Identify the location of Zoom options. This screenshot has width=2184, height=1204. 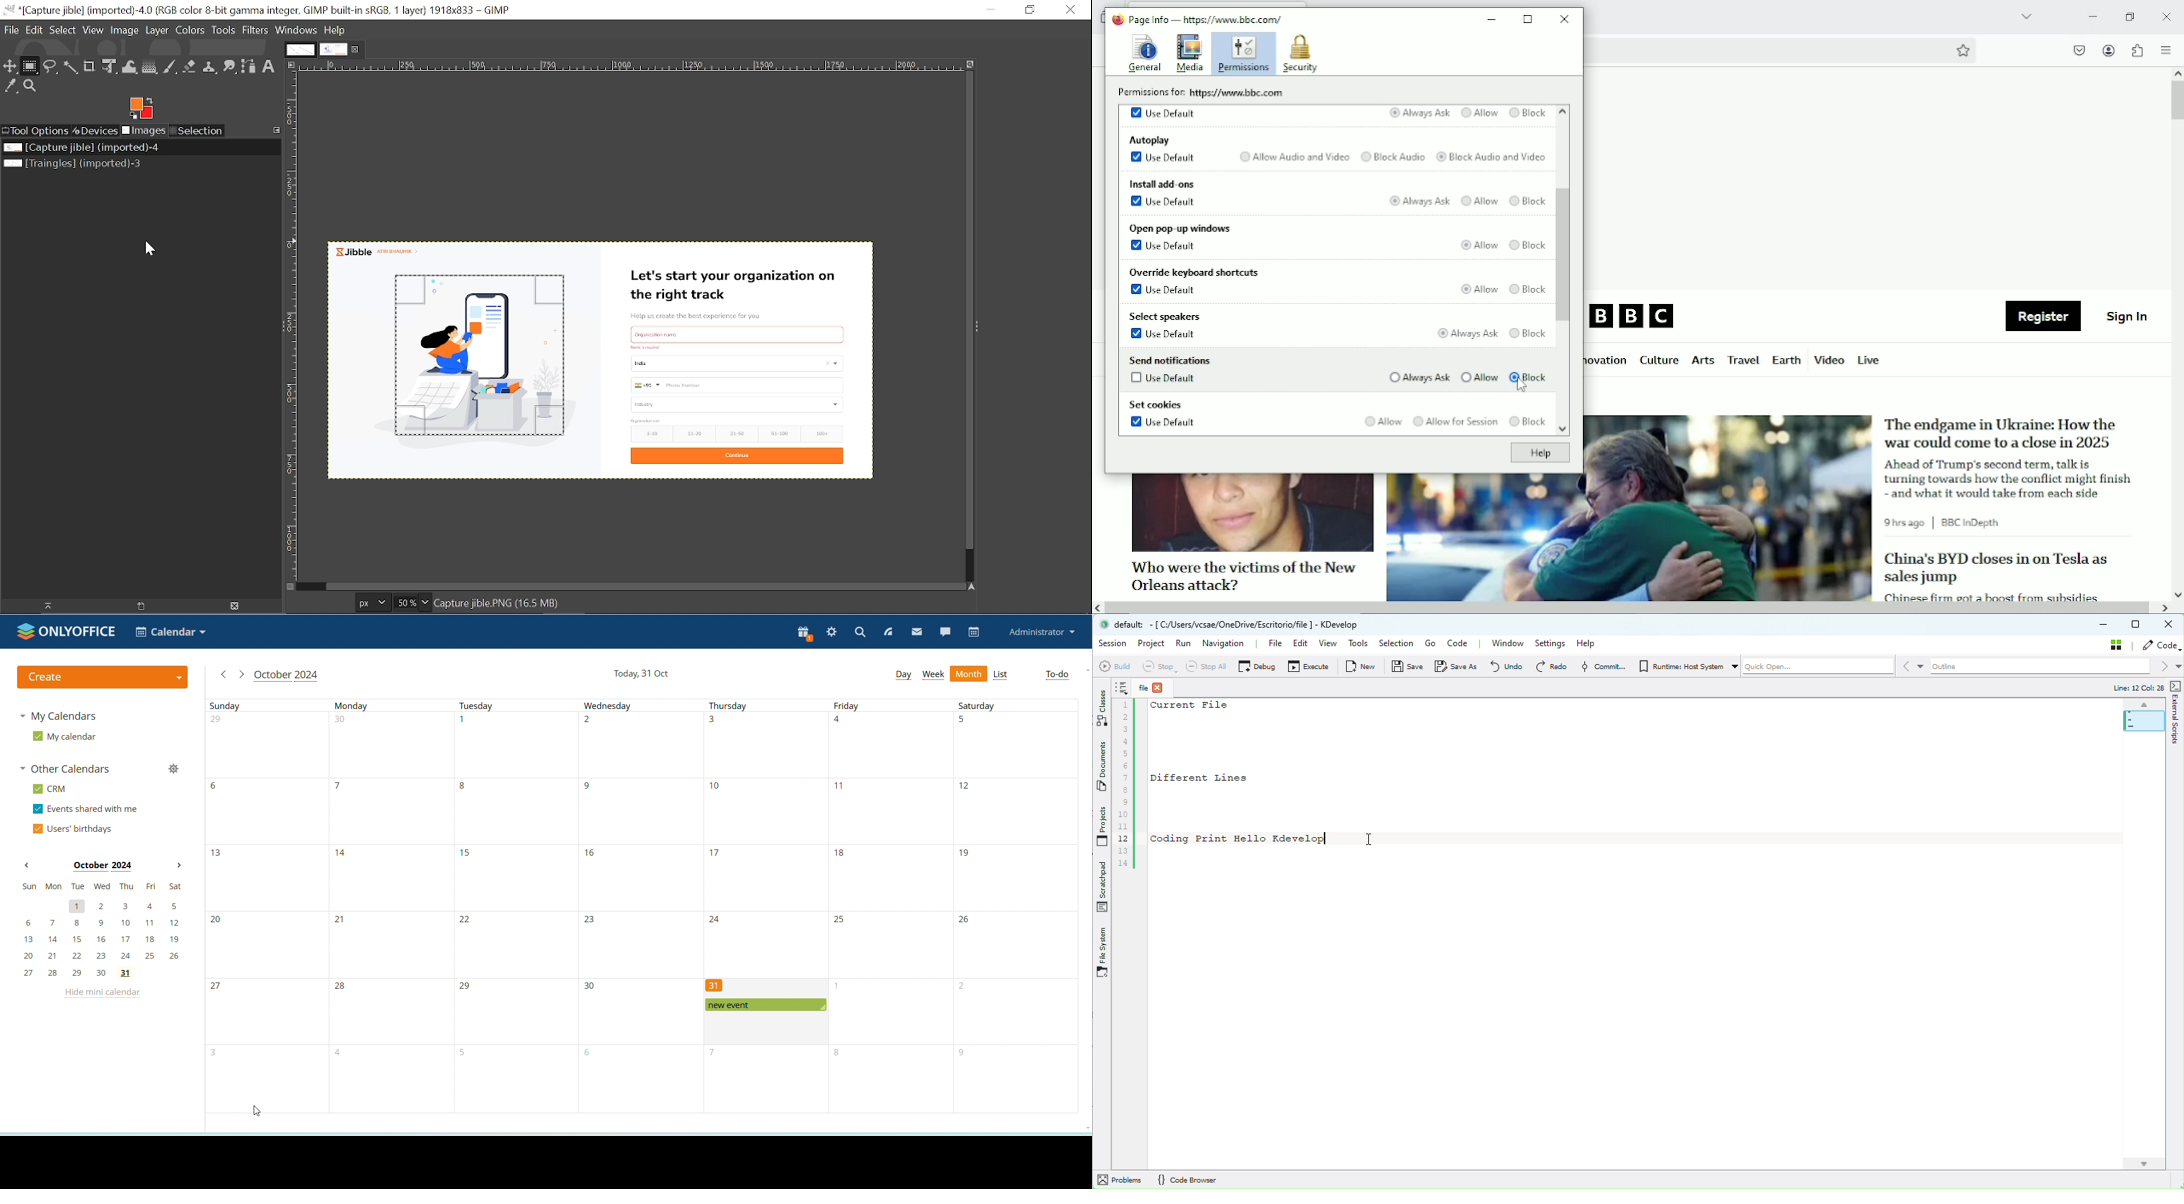
(426, 601).